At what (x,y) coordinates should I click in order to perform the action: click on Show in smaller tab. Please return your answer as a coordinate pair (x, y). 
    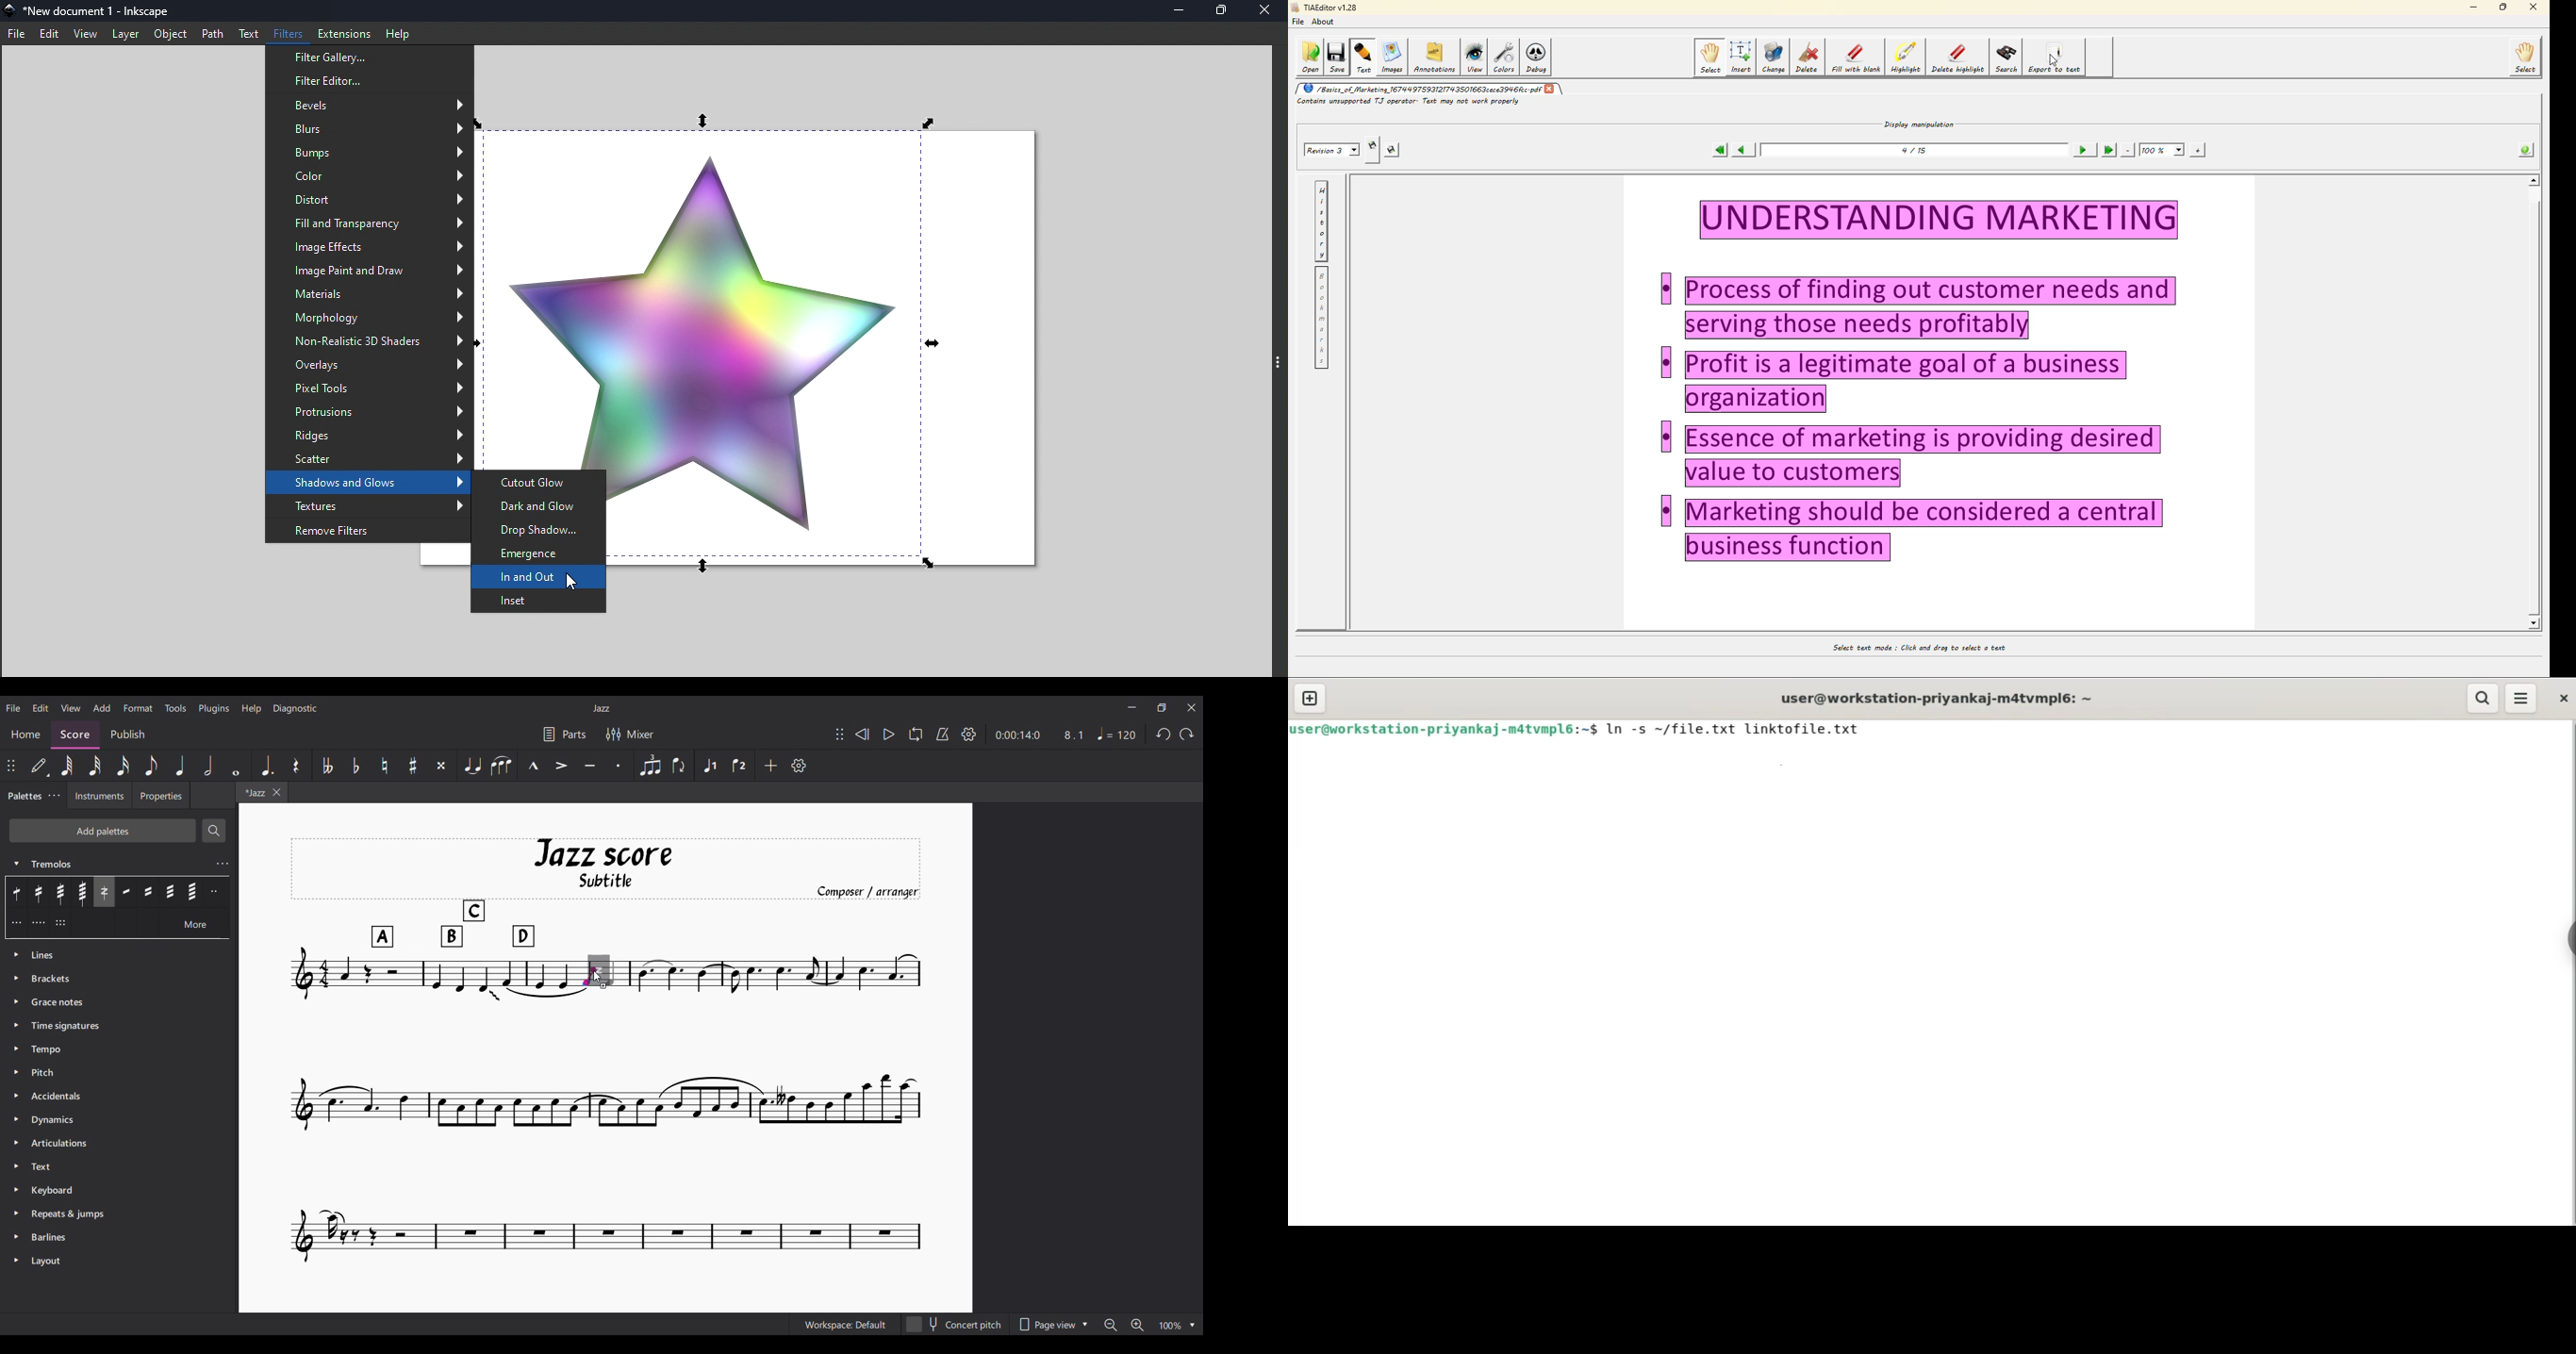
    Looking at the image, I should click on (1162, 707).